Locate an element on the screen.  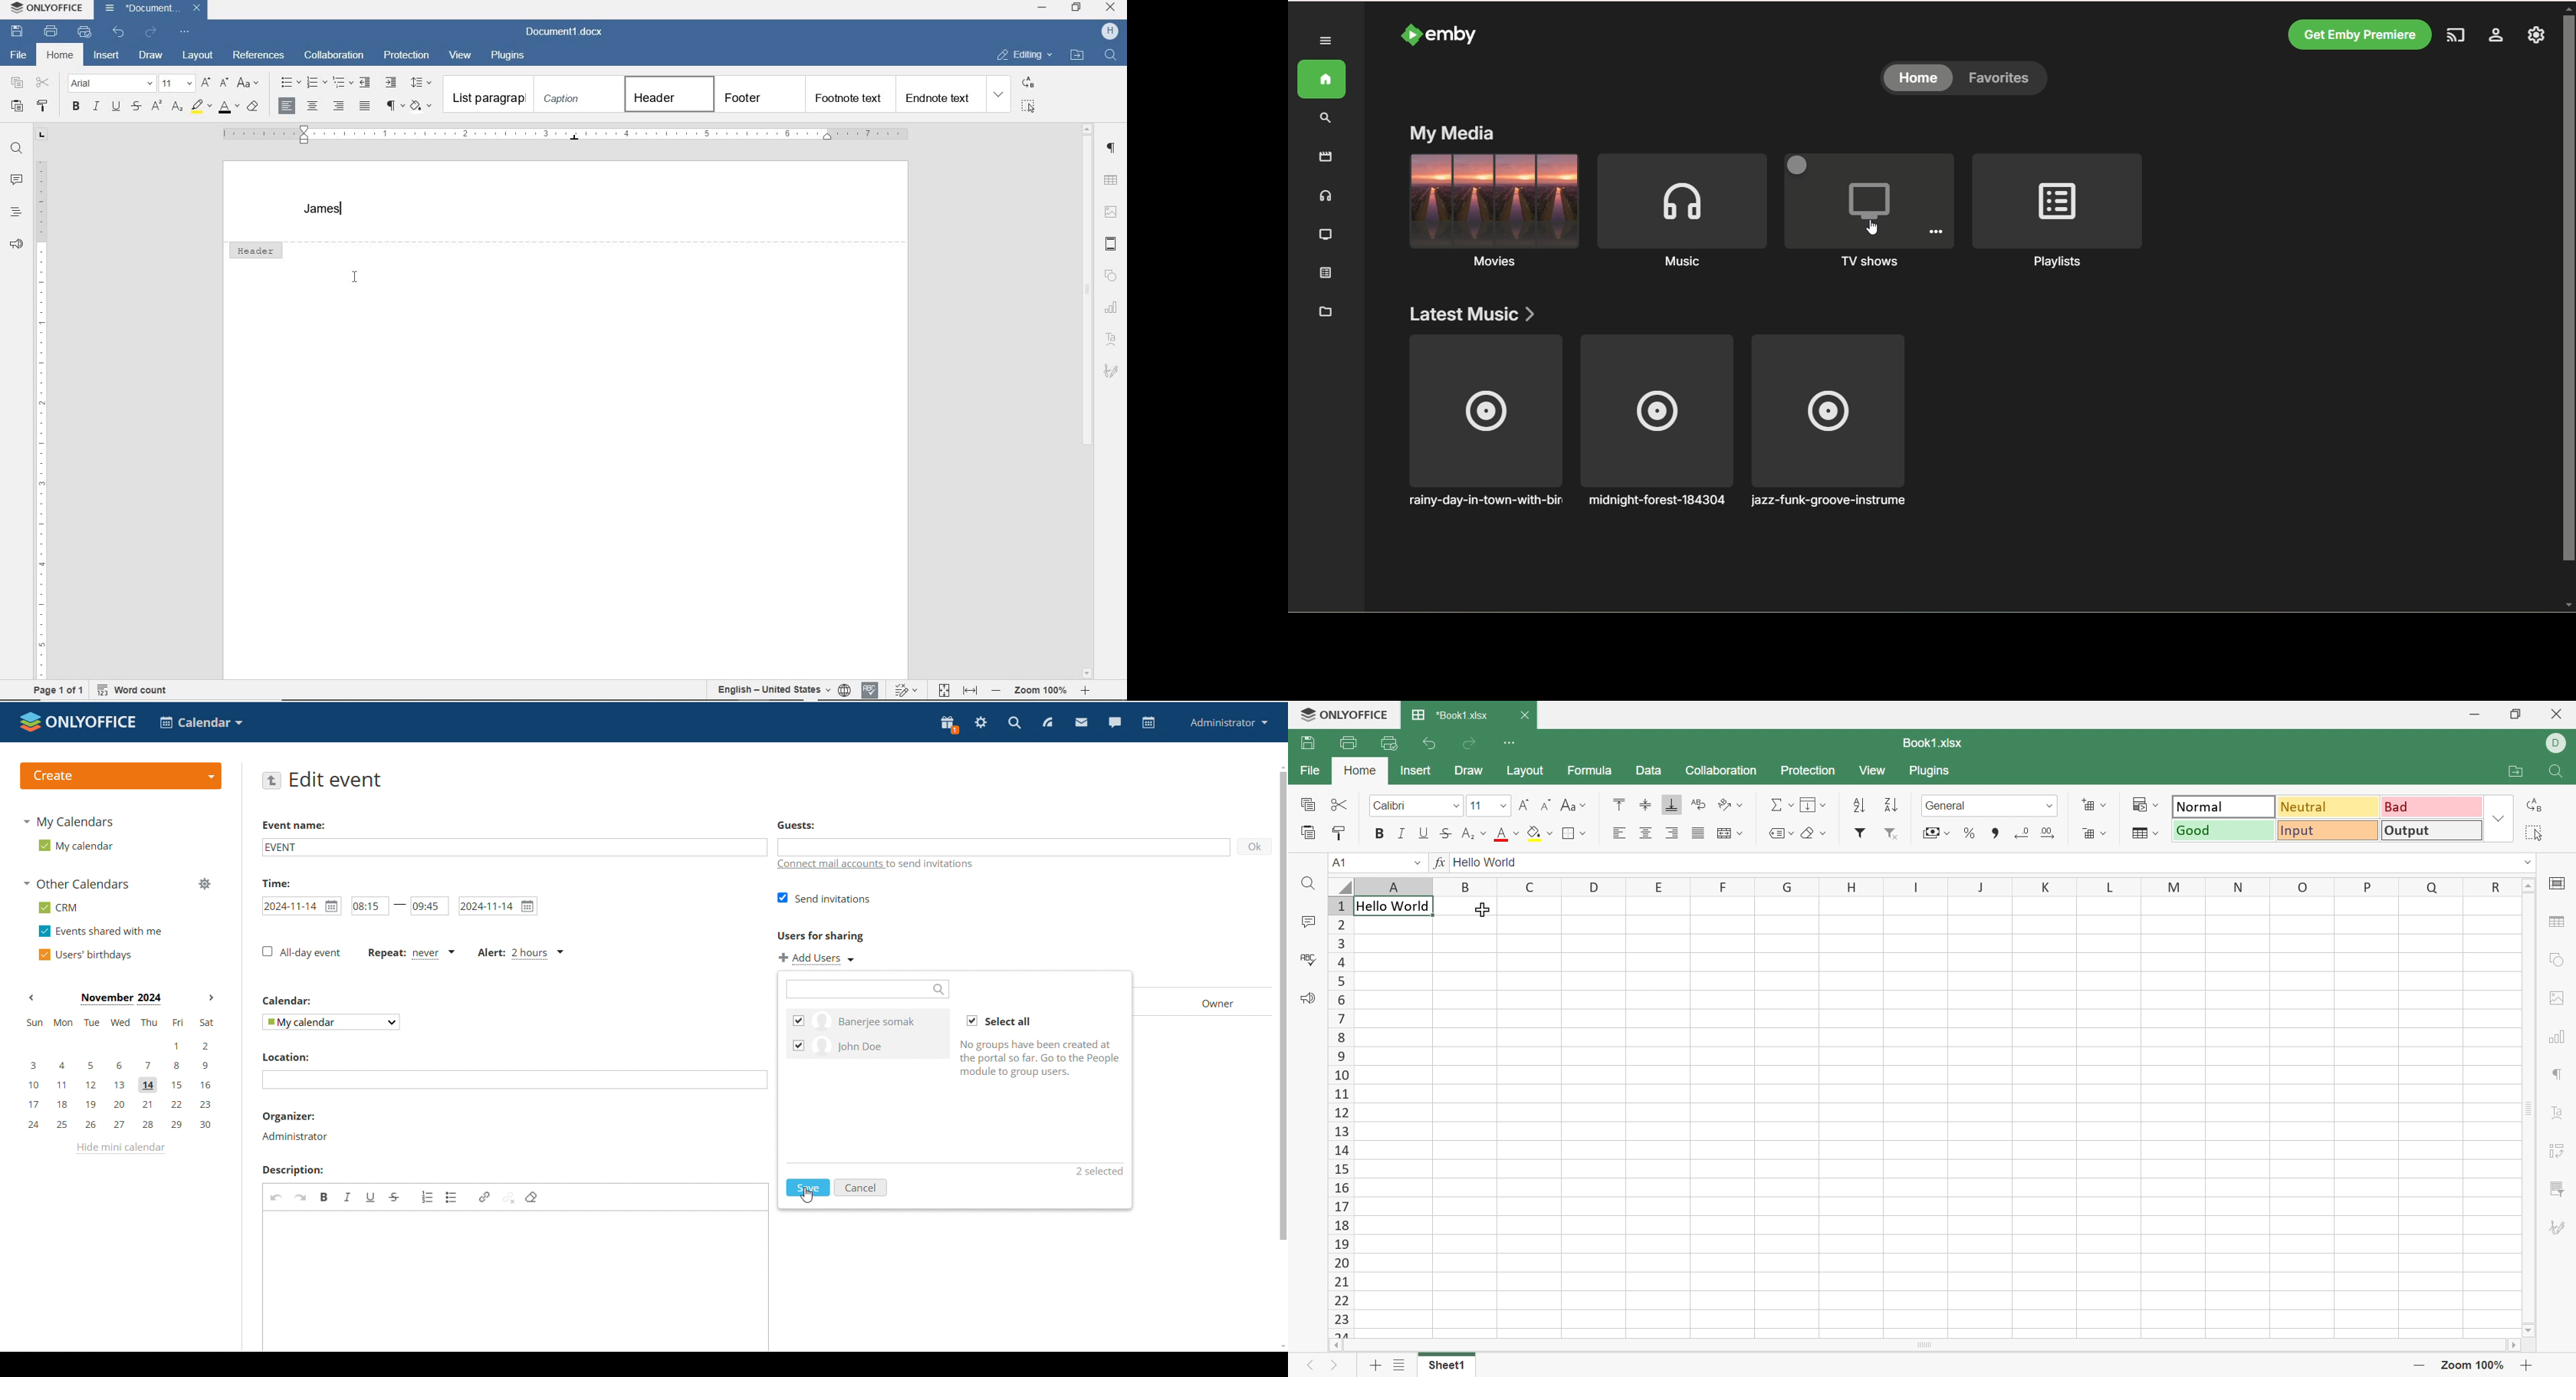
header is located at coordinates (255, 249).